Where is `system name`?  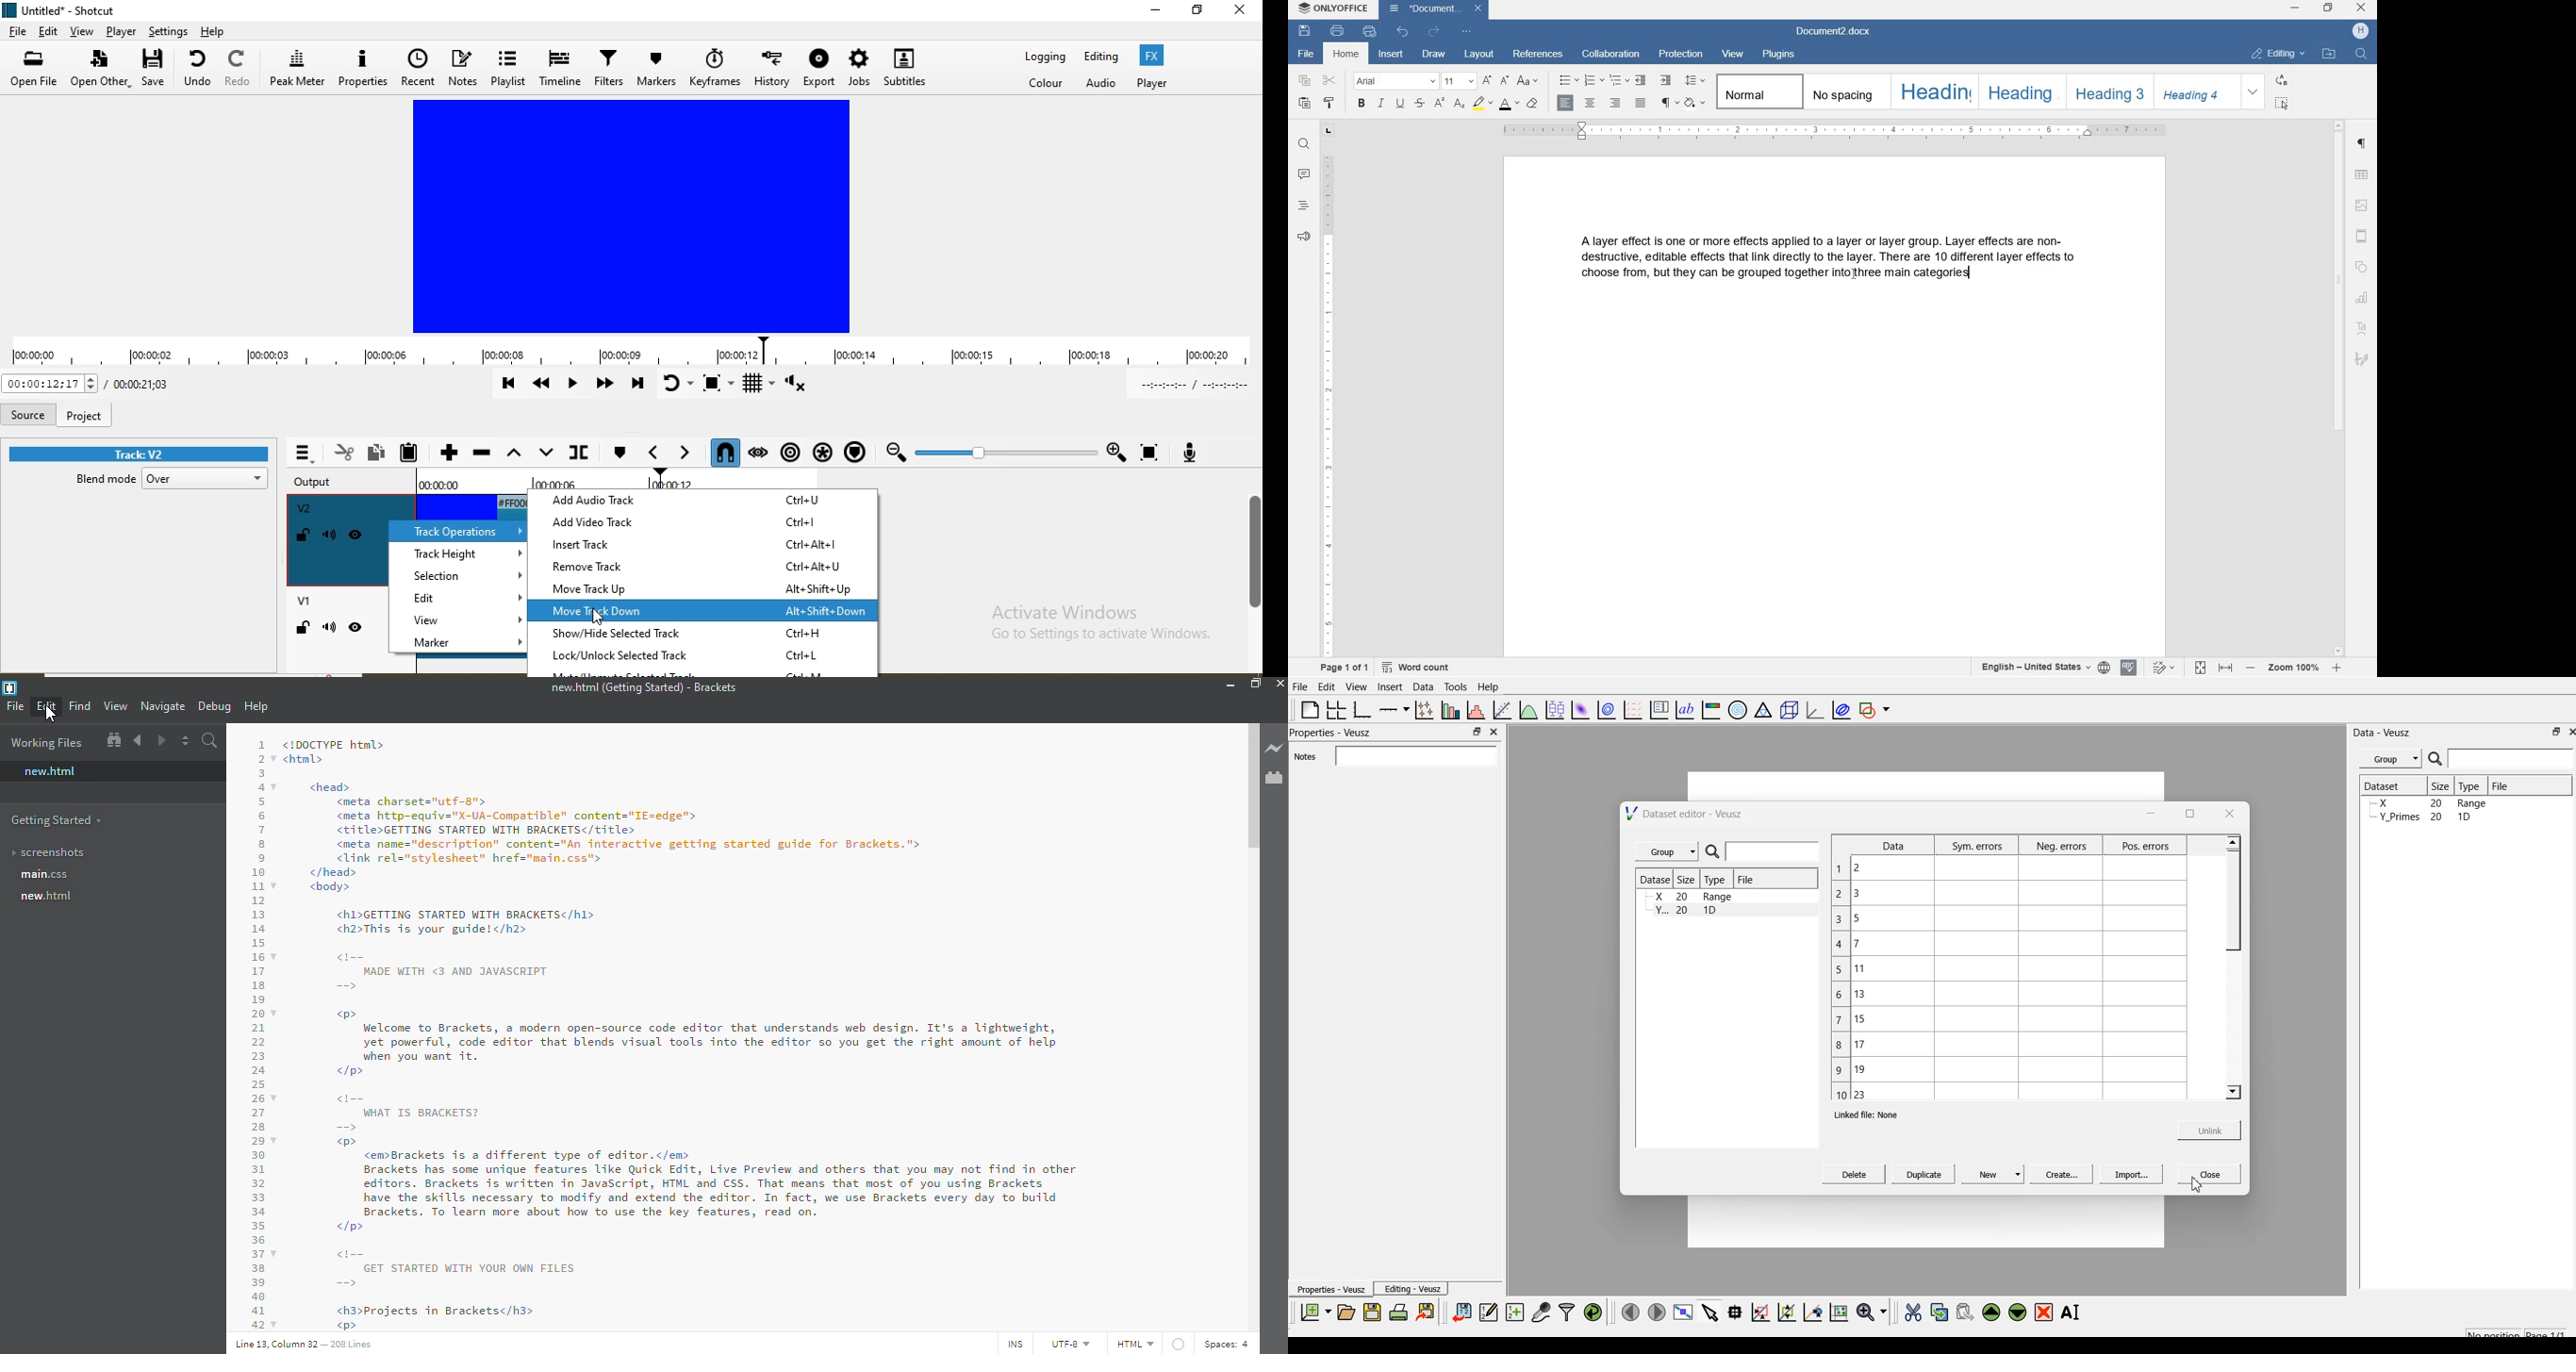 system name is located at coordinates (1331, 8).